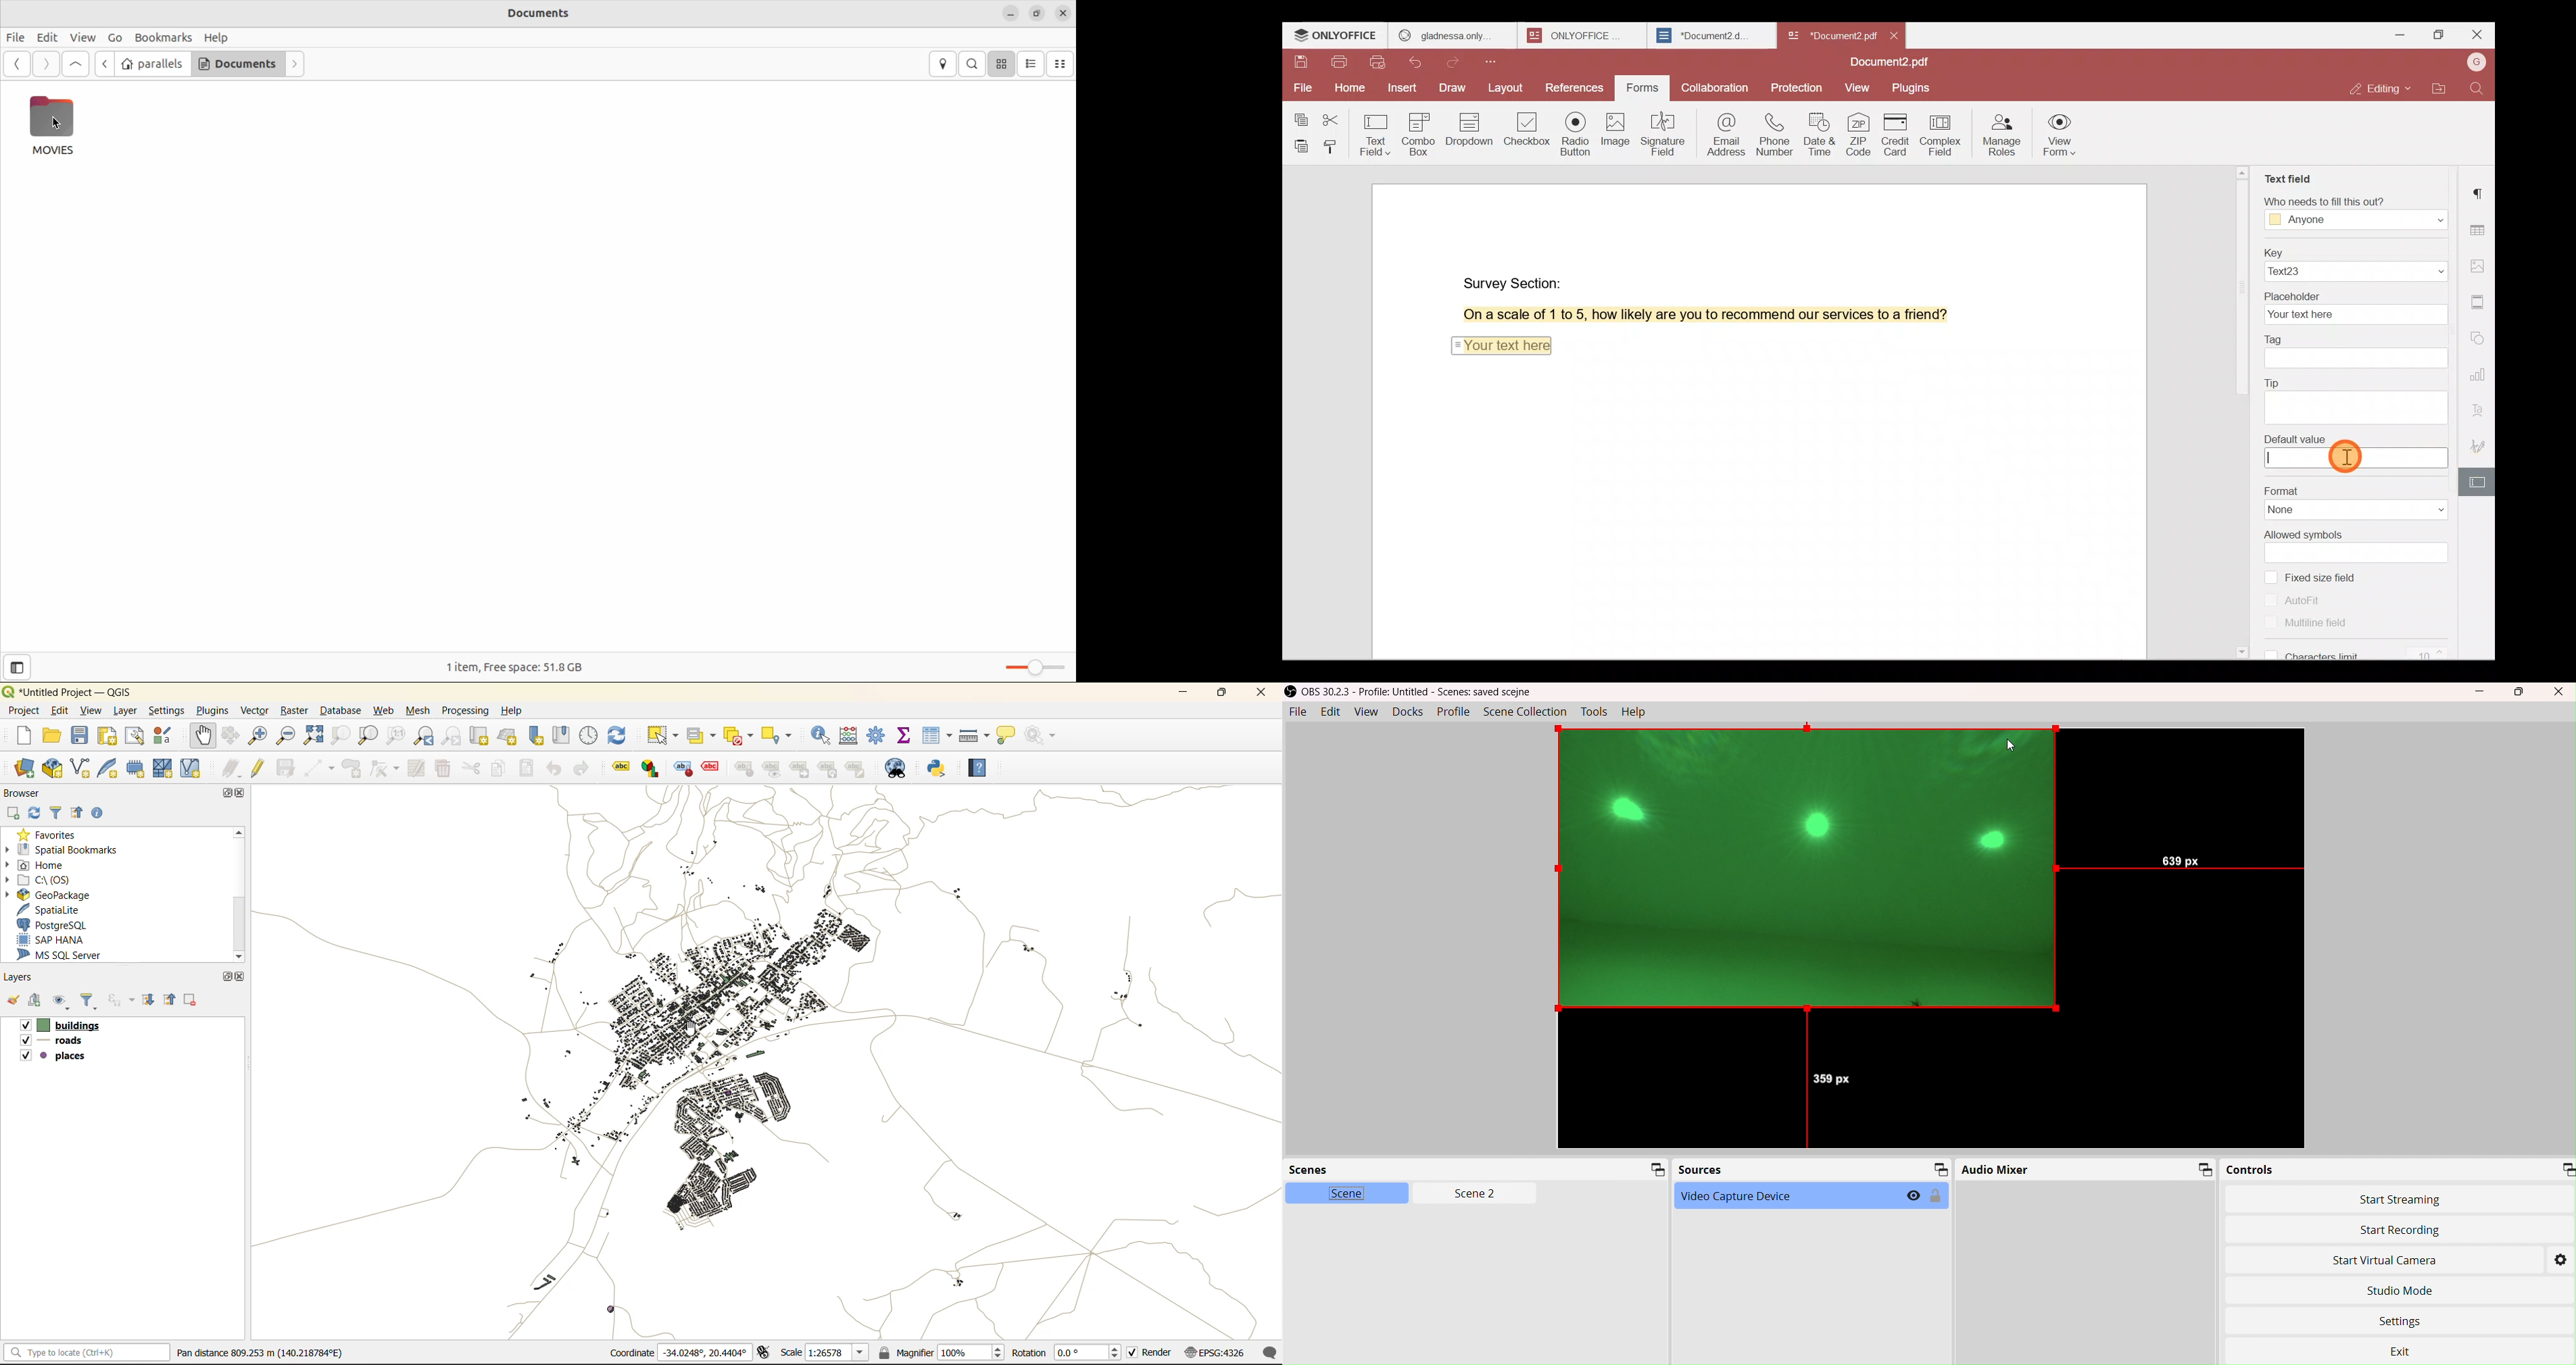 This screenshot has width=2576, height=1372. Describe the element at coordinates (1478, 1169) in the screenshot. I see `Scenes` at that location.